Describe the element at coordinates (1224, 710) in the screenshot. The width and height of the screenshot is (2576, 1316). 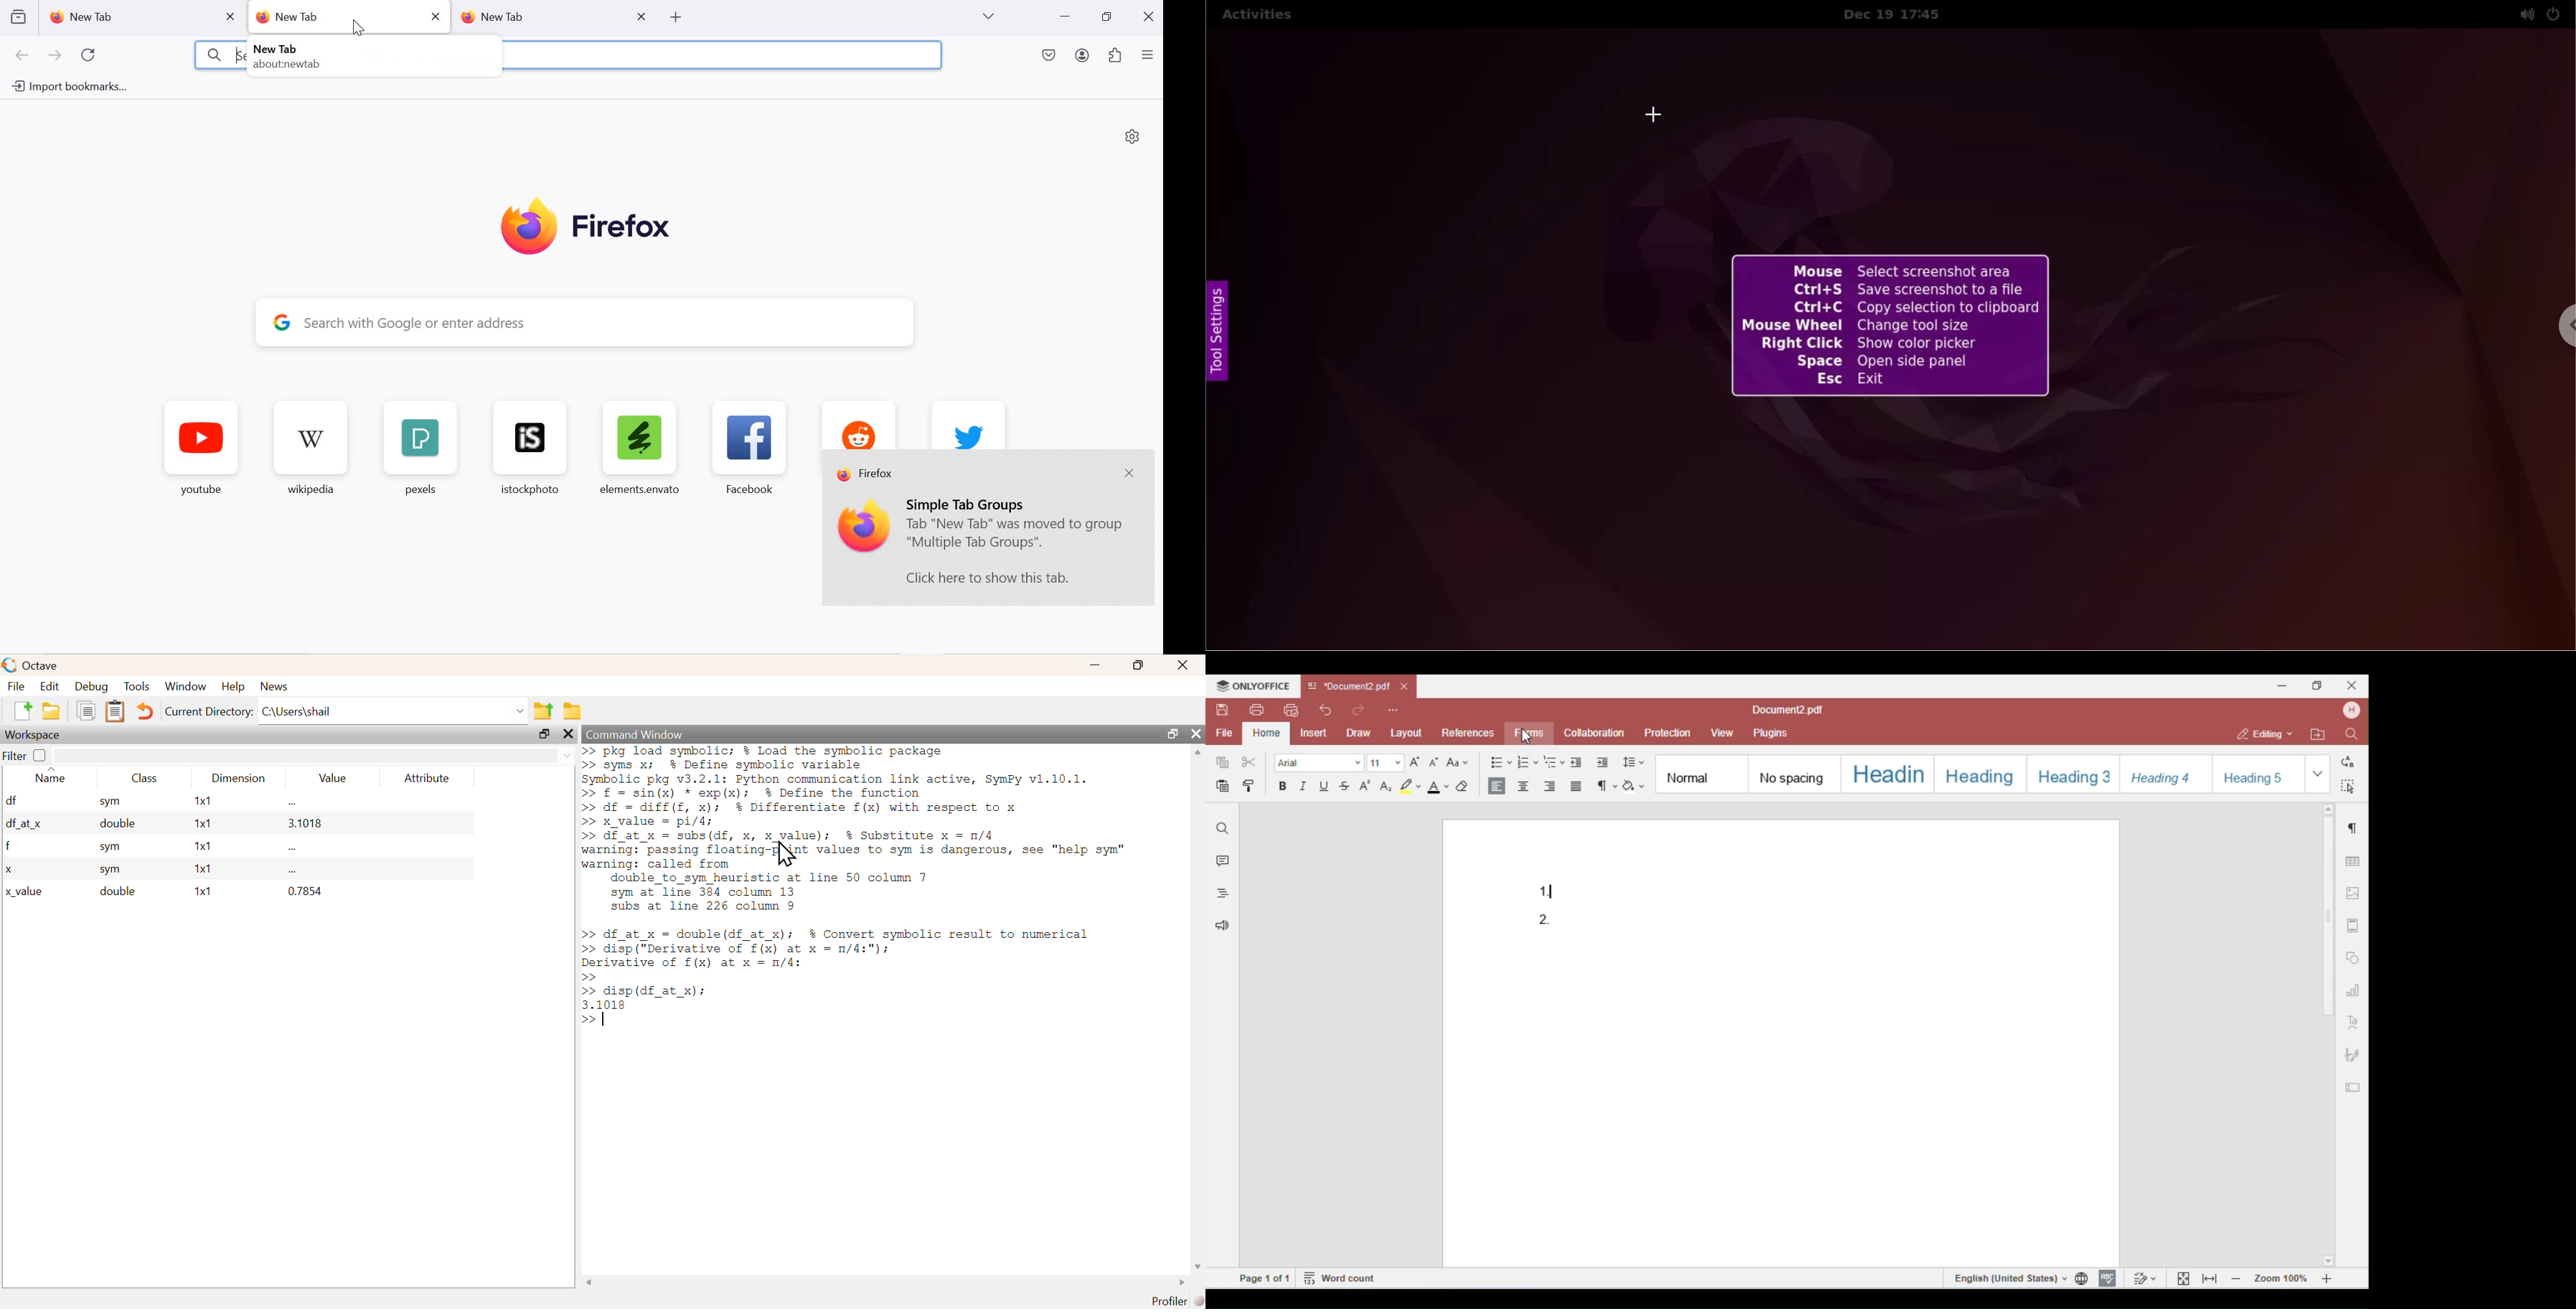
I see `save` at that location.